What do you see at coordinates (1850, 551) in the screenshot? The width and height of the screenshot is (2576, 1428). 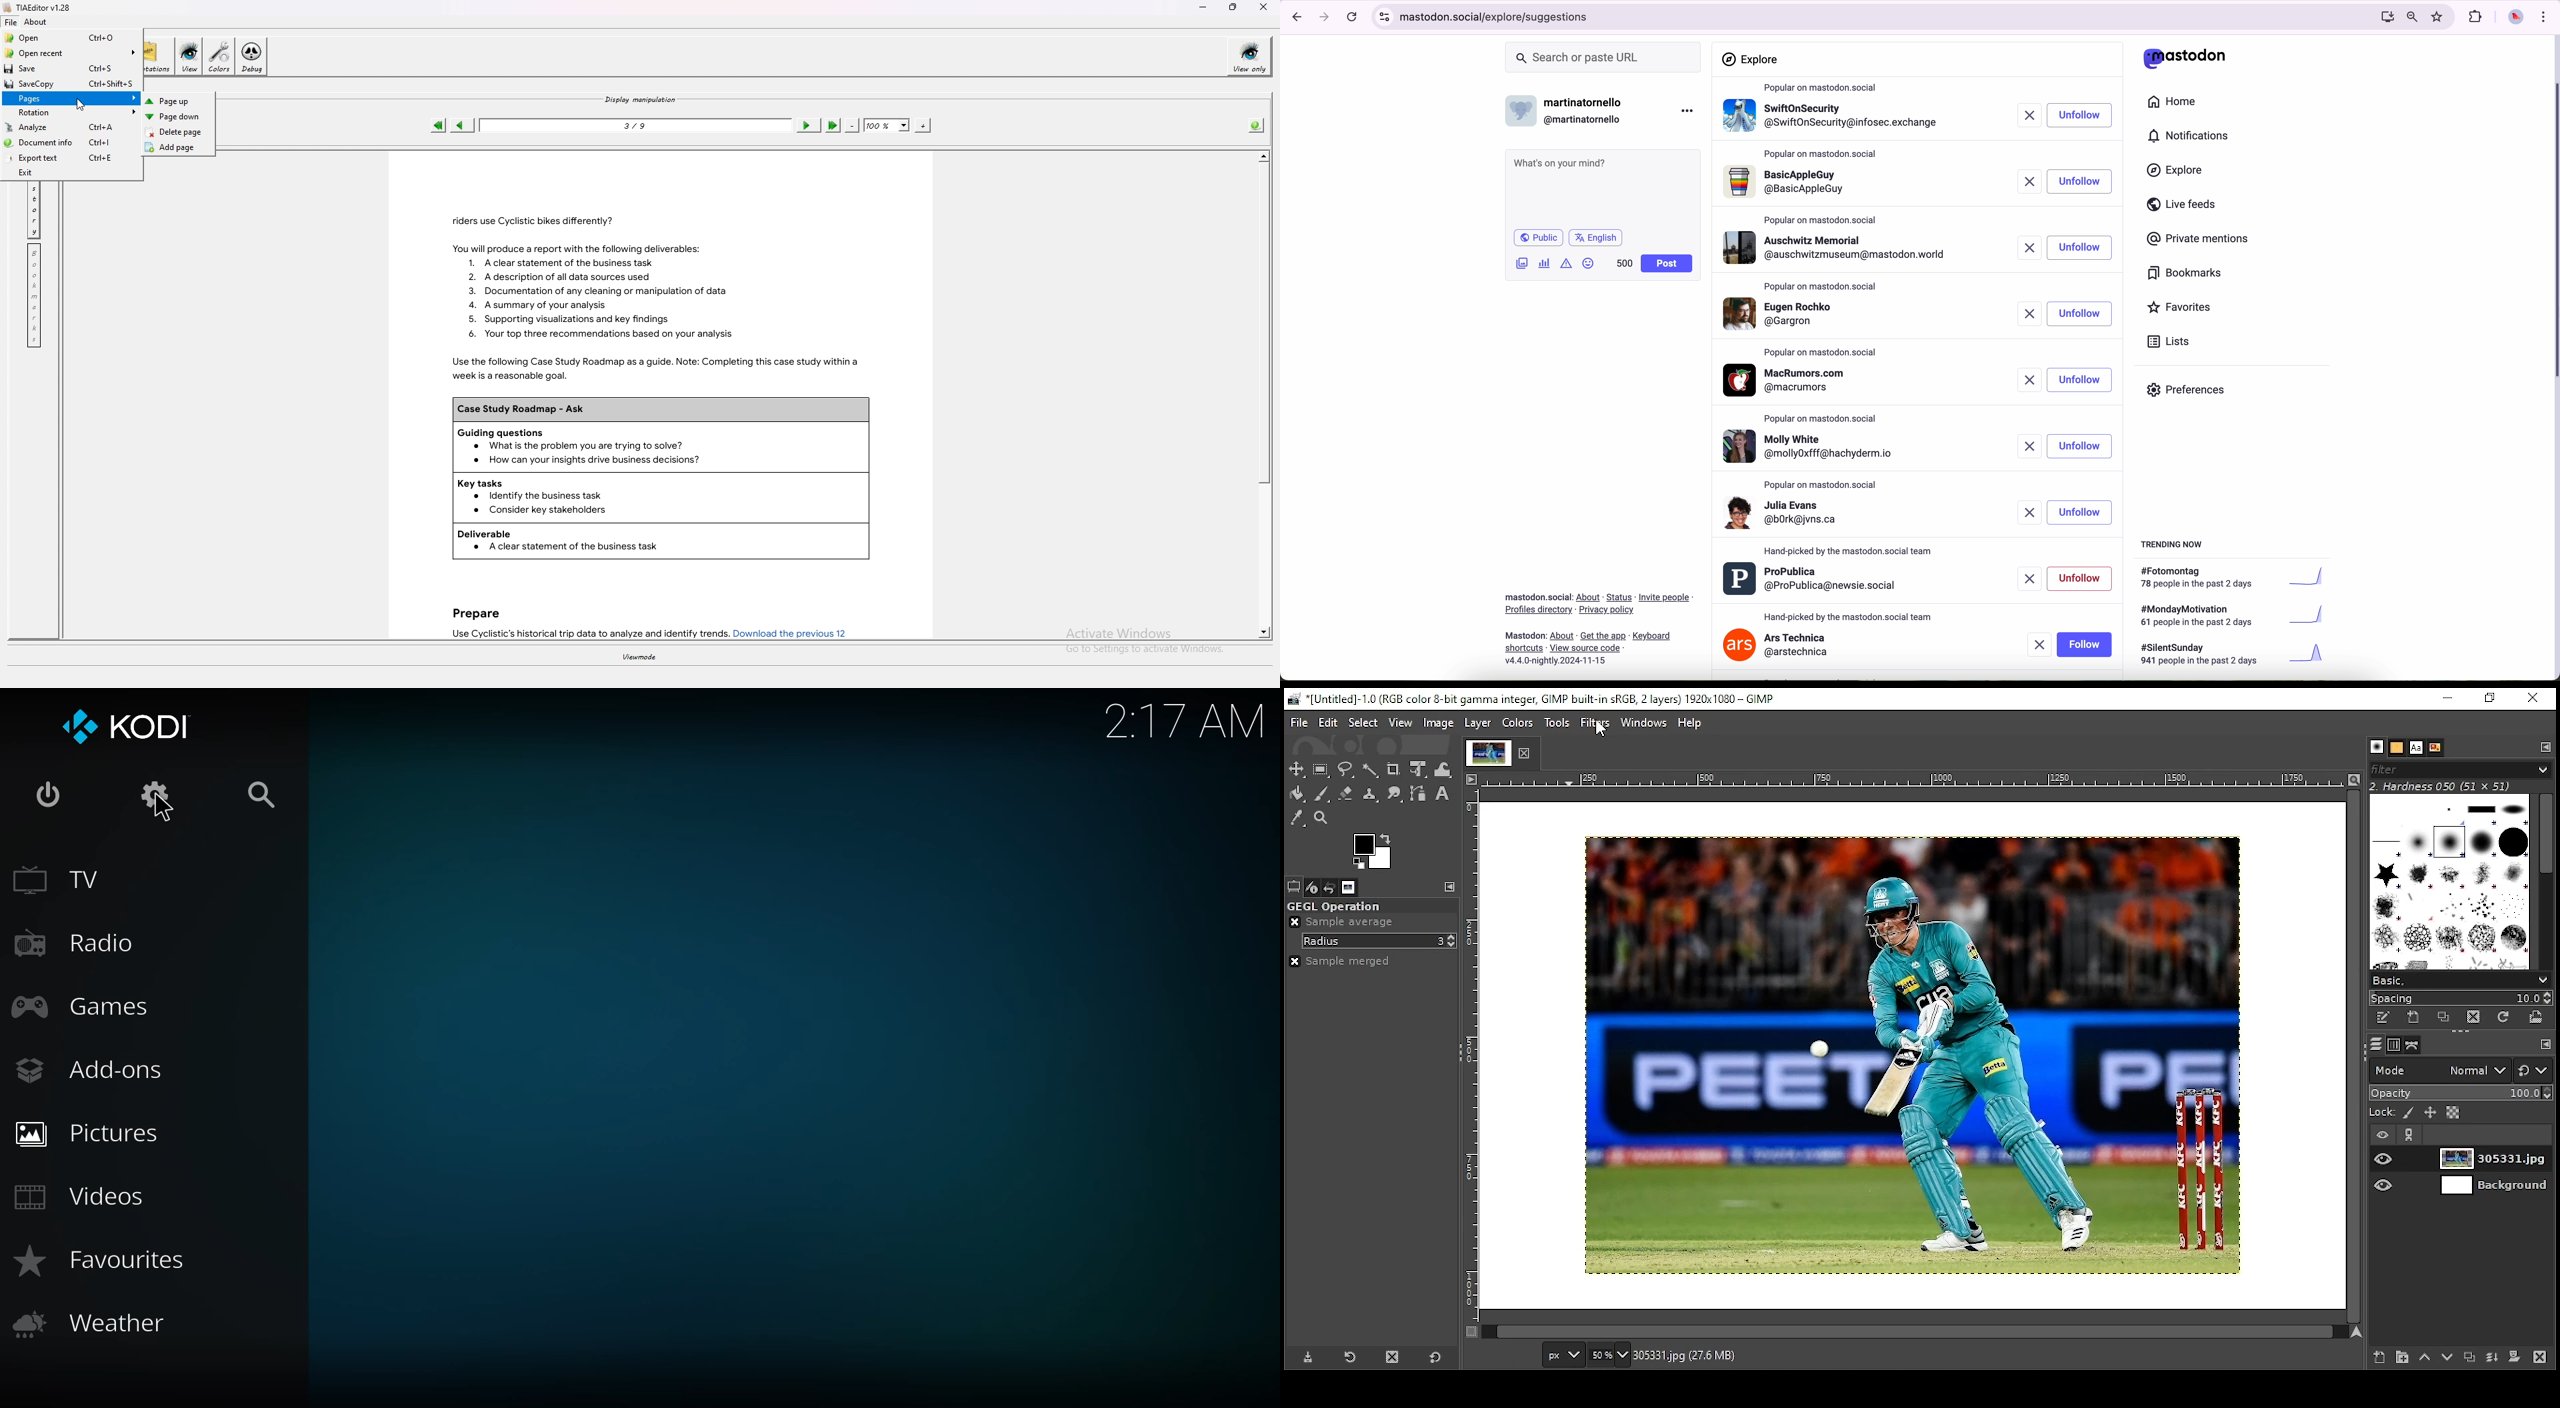 I see `popular on mastodon.social` at bounding box center [1850, 551].